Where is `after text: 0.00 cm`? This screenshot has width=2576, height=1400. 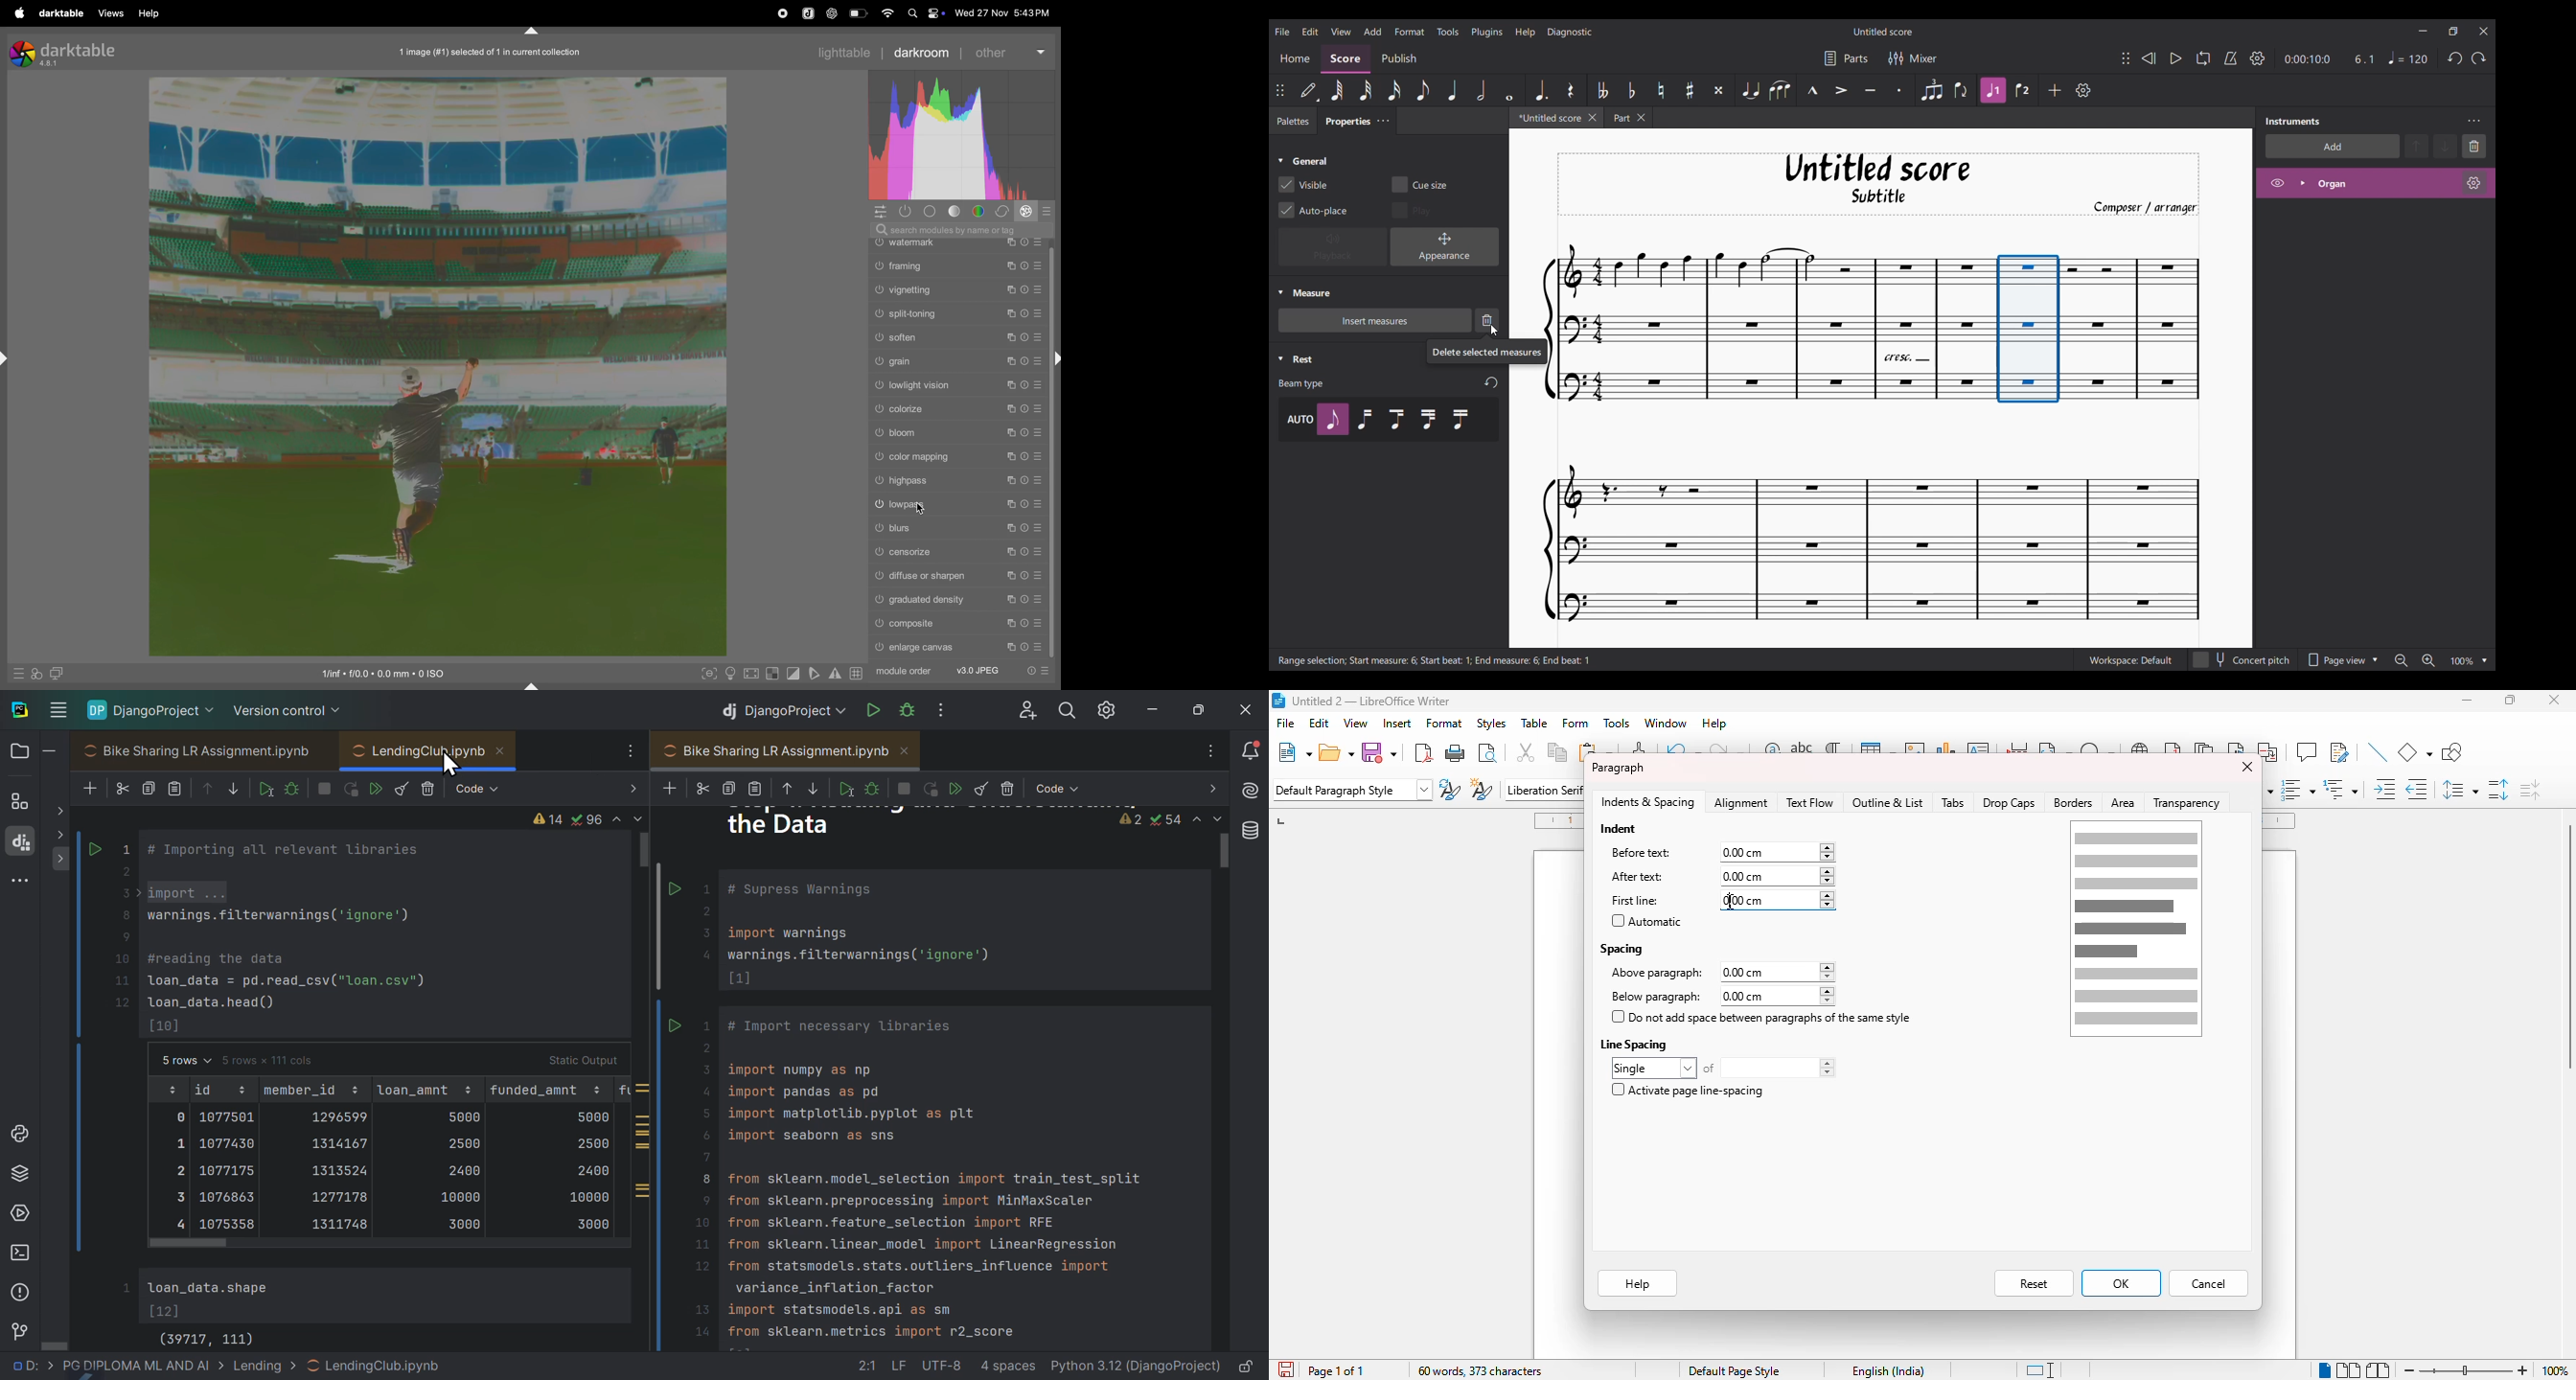 after text: 0.00 cm is located at coordinates (1717, 876).